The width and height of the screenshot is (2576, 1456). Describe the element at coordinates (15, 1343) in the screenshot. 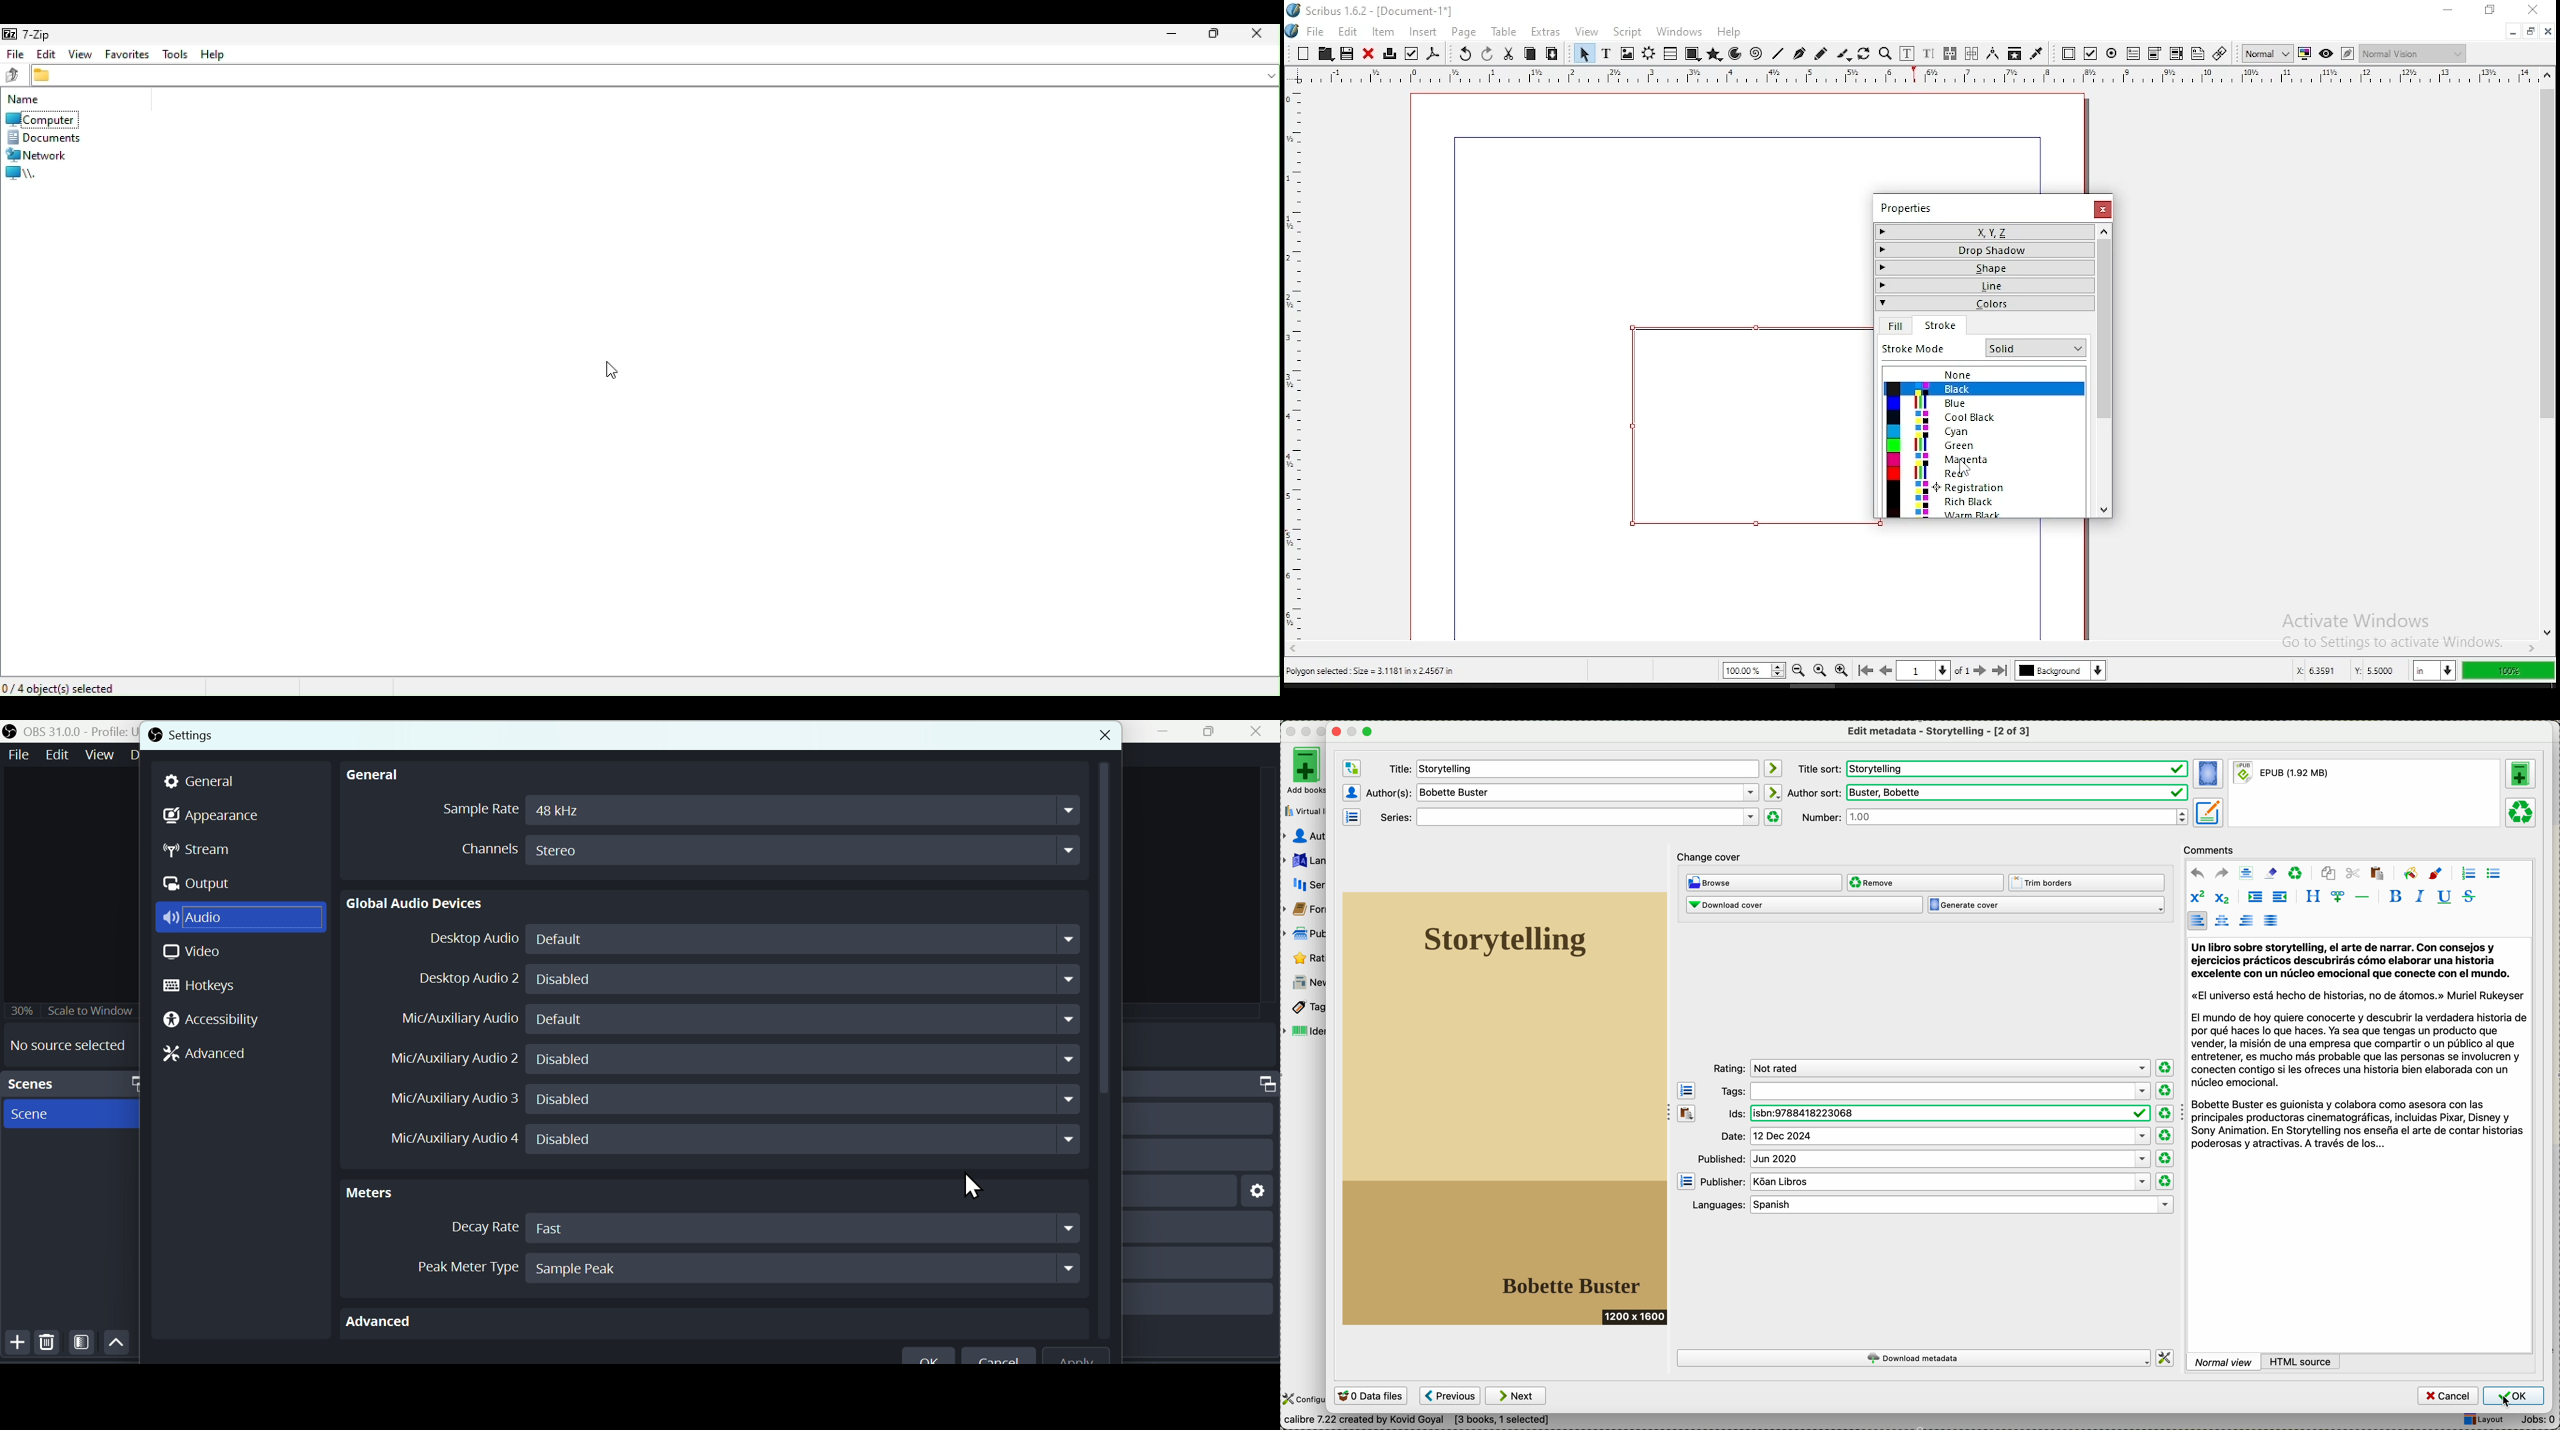

I see `` at that location.